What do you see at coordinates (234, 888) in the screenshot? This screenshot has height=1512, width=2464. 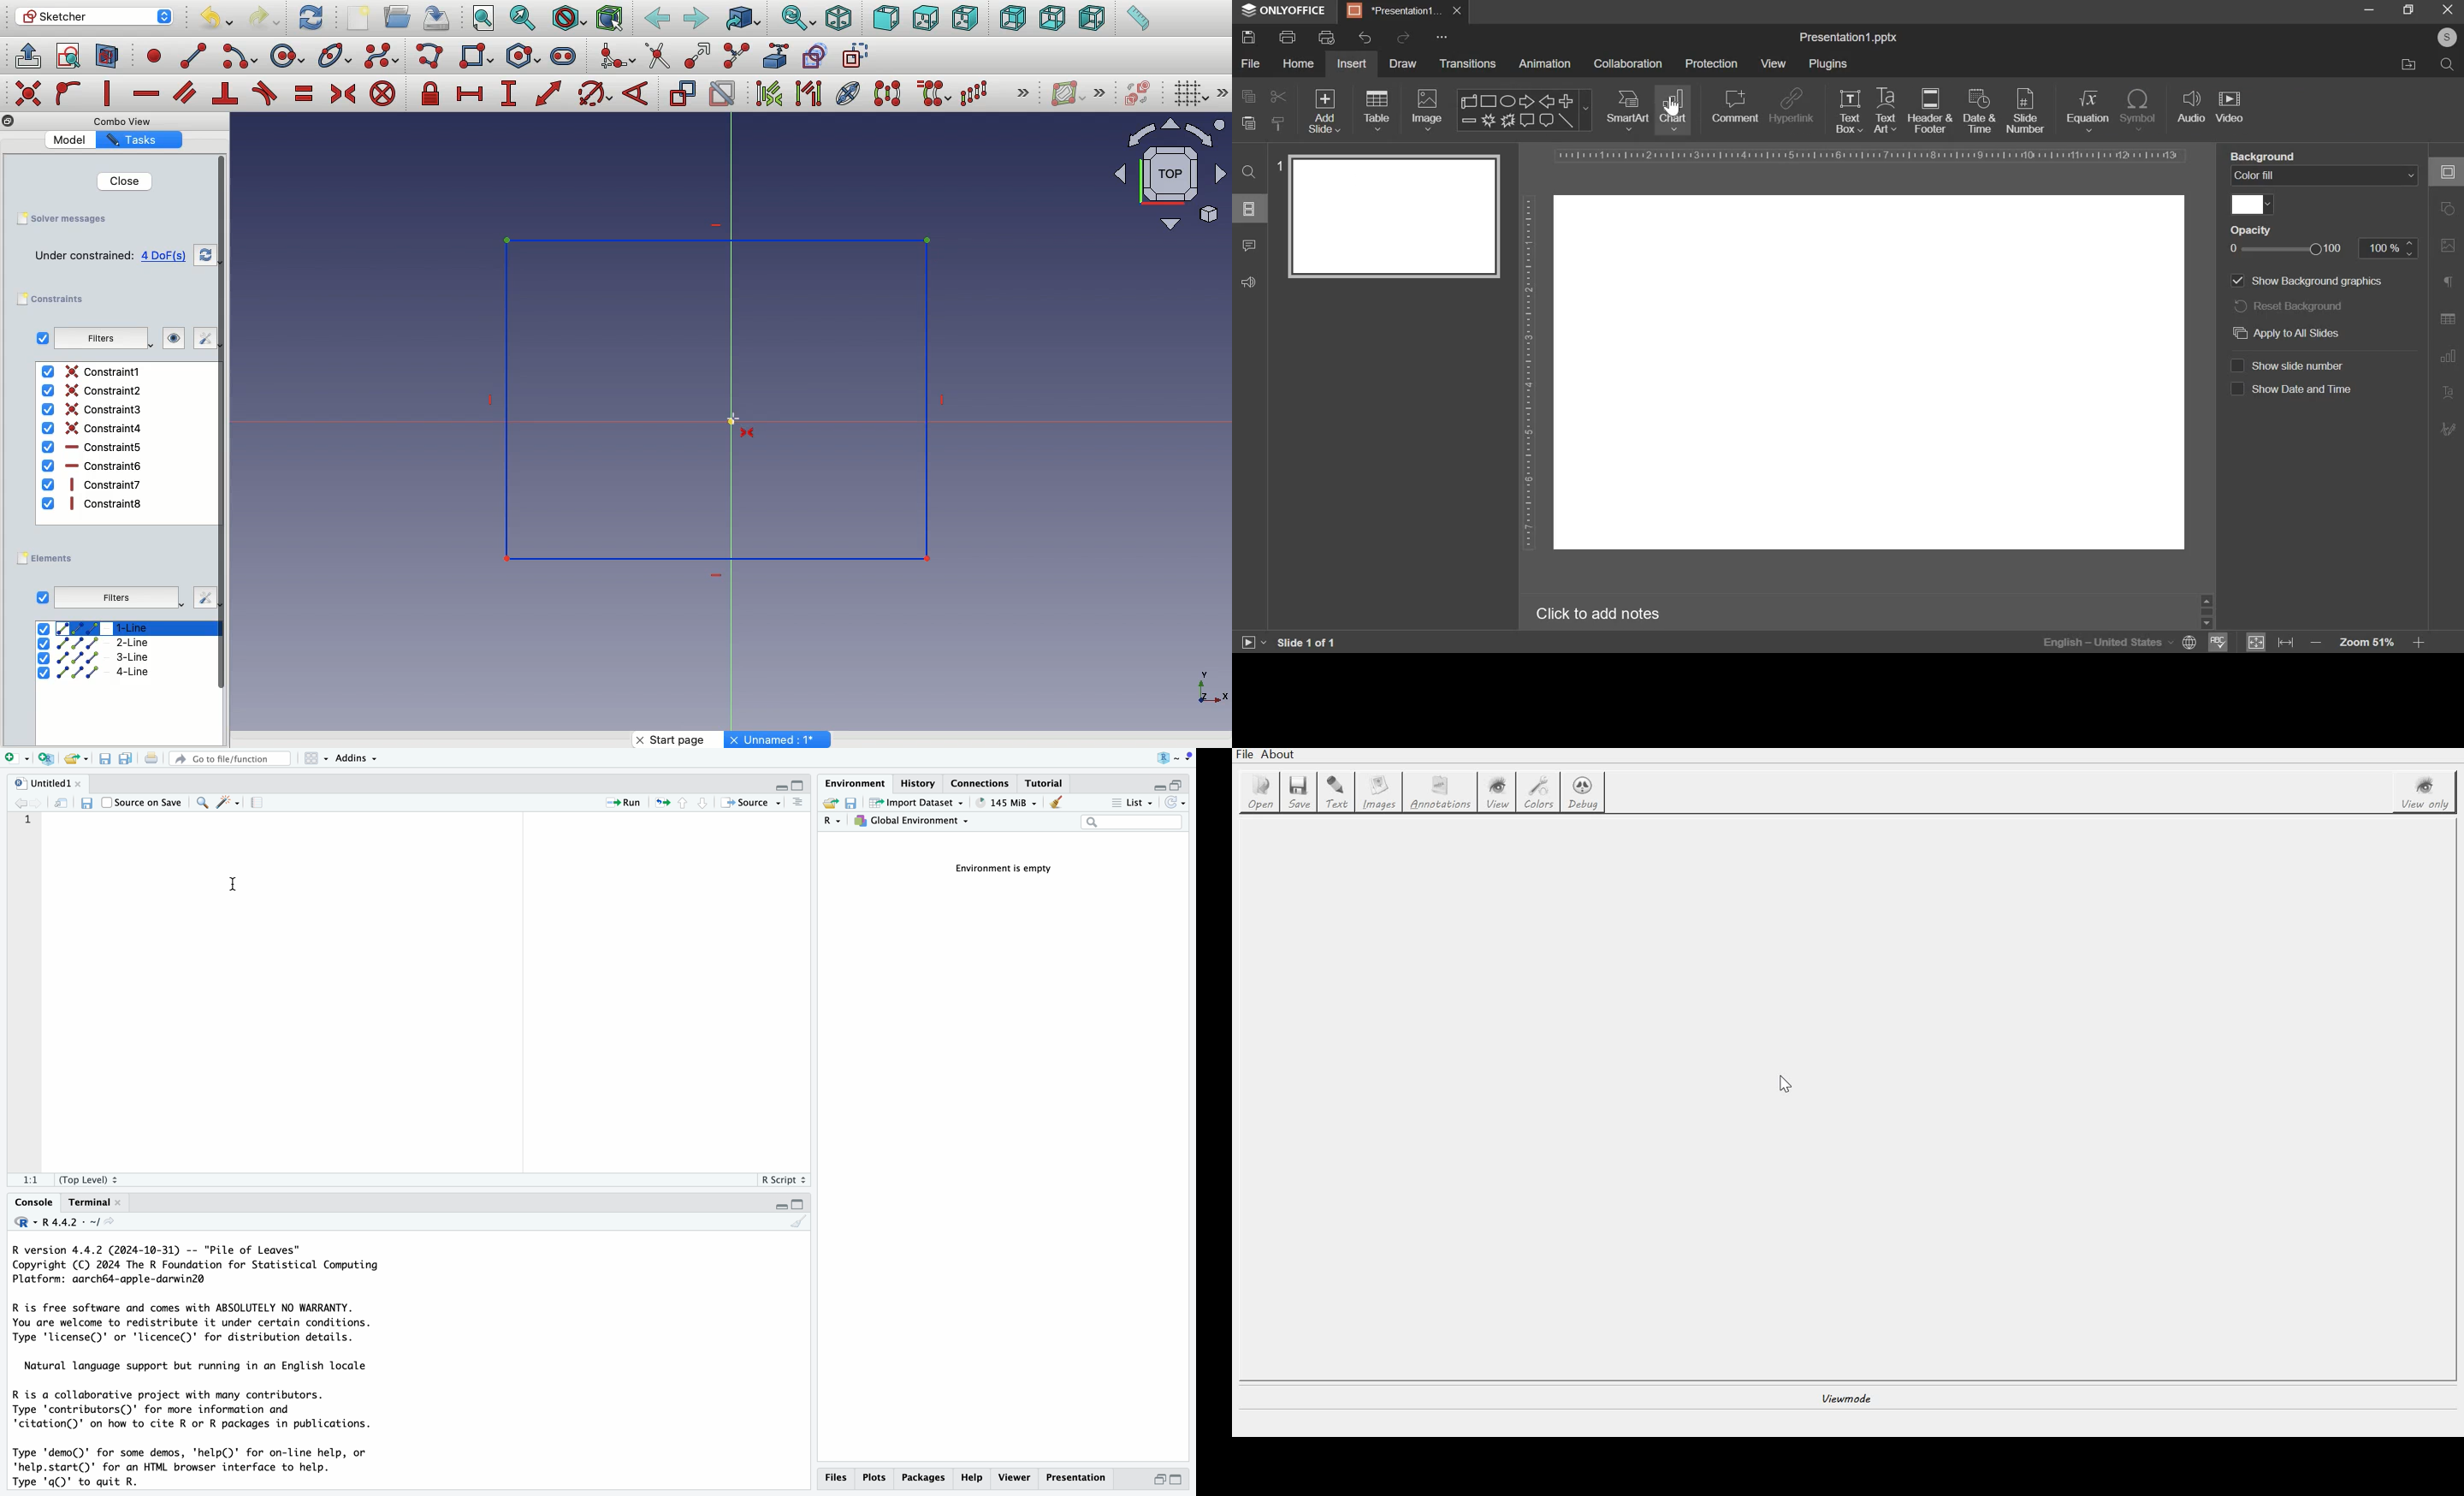 I see `cursor` at bounding box center [234, 888].